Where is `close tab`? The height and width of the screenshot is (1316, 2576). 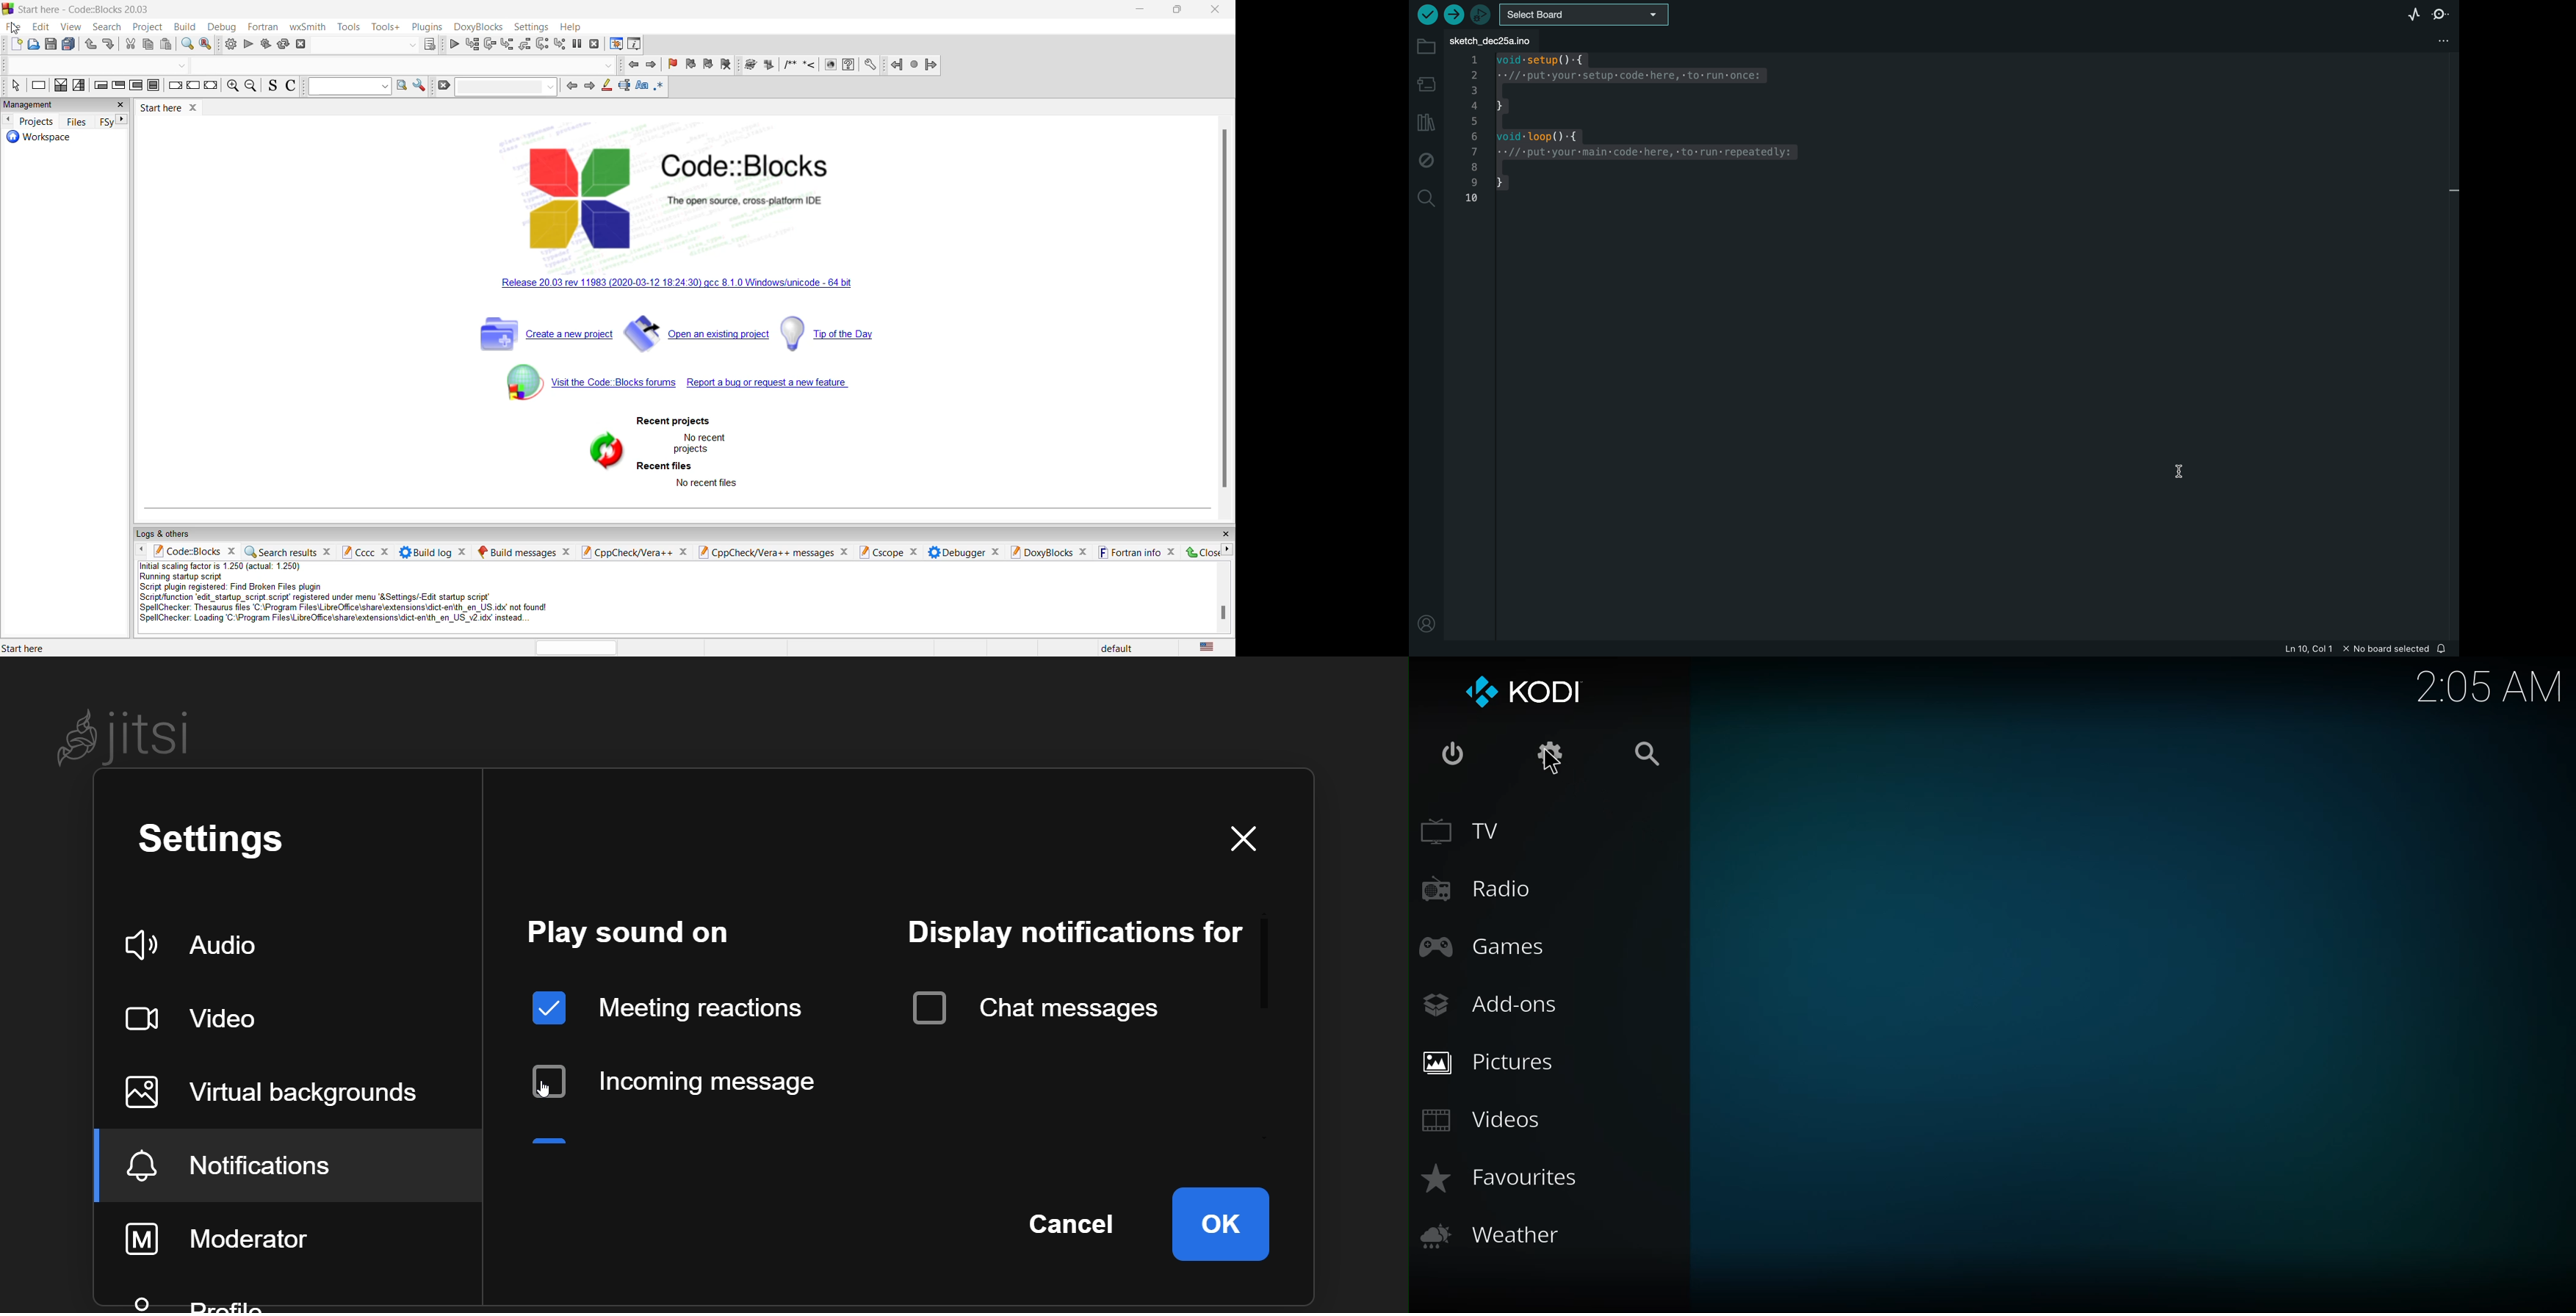 close tab is located at coordinates (195, 106).